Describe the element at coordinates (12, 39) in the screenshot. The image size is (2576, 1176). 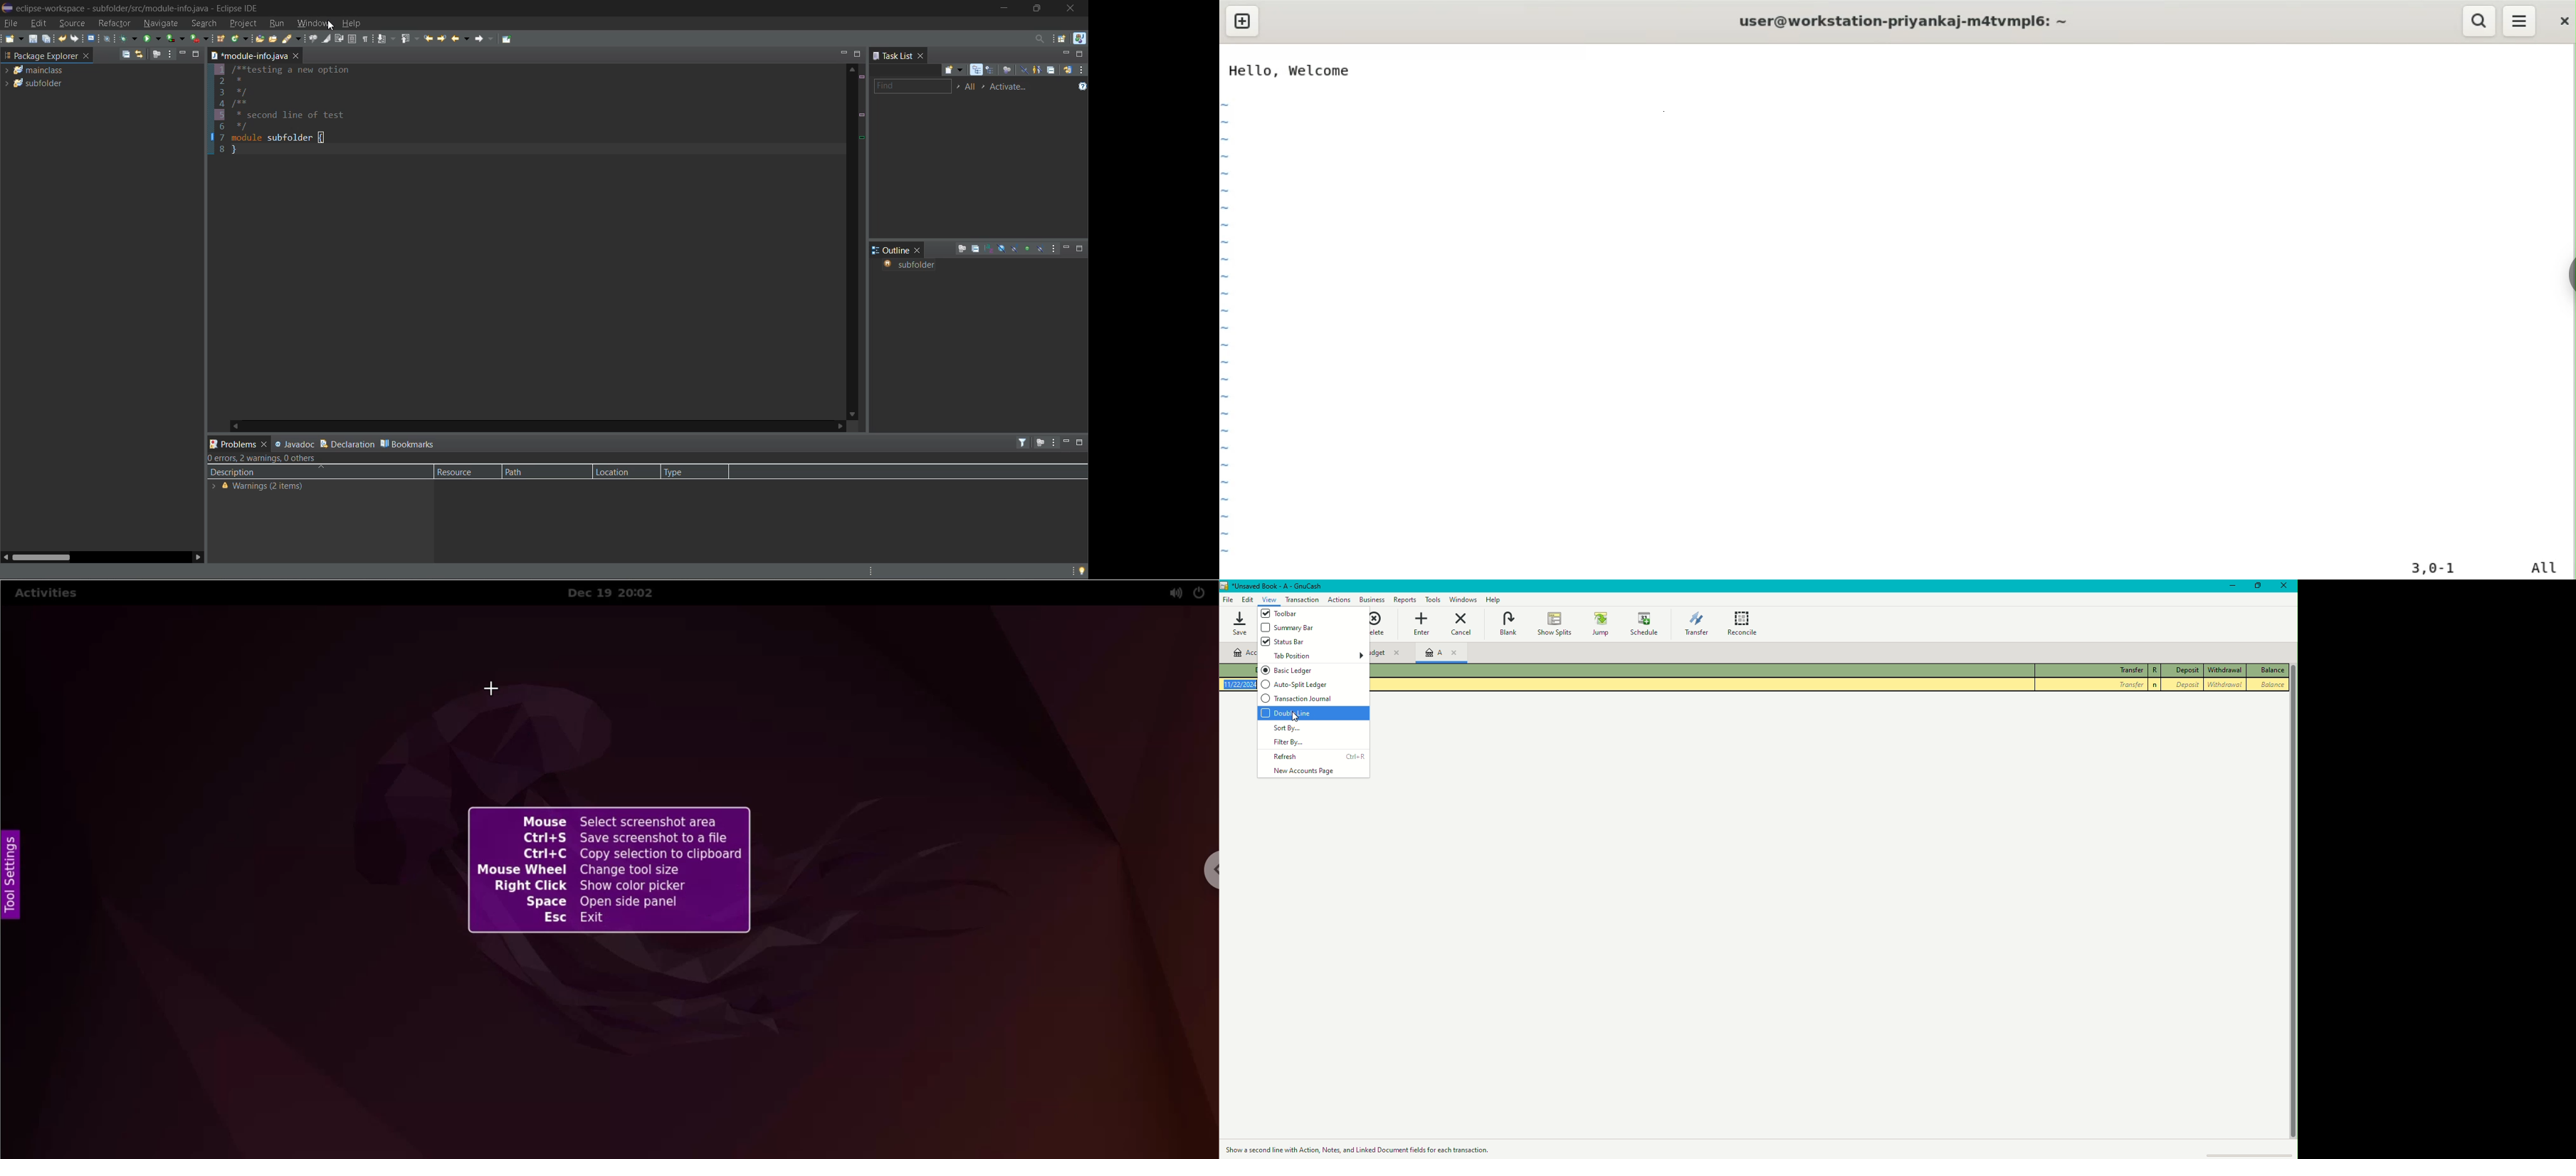
I see `new` at that location.